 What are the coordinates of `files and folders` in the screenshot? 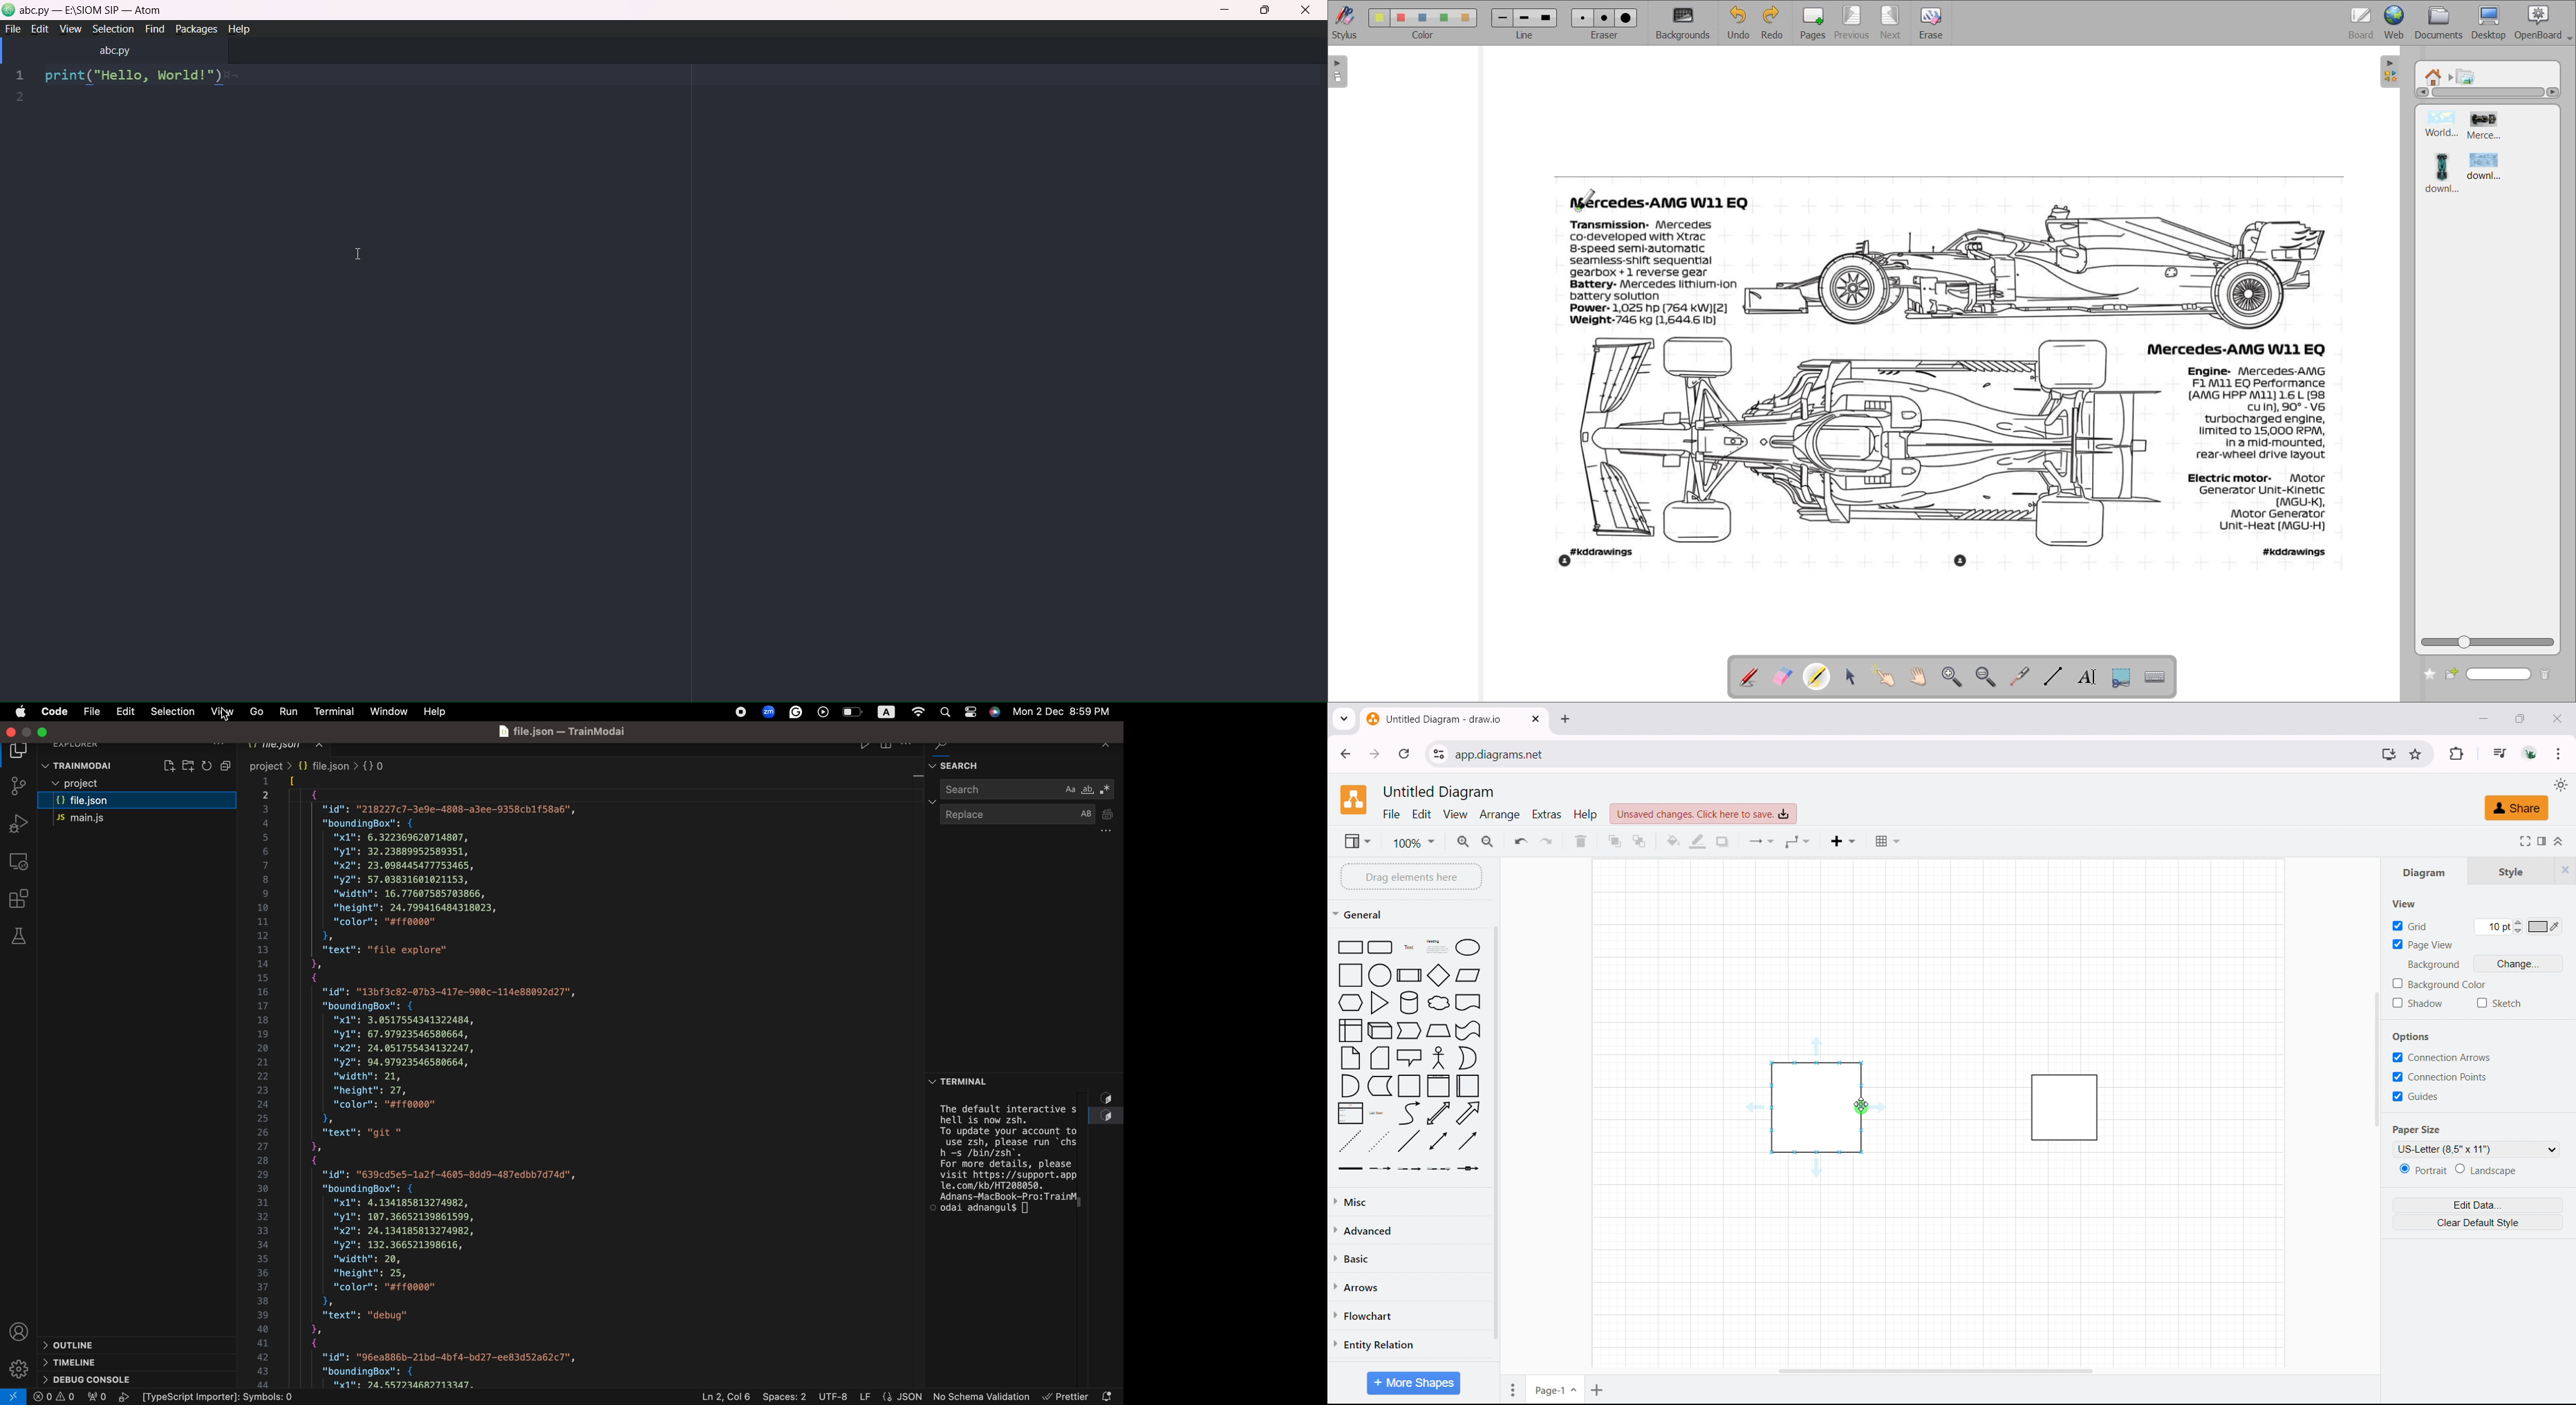 It's located at (137, 784).